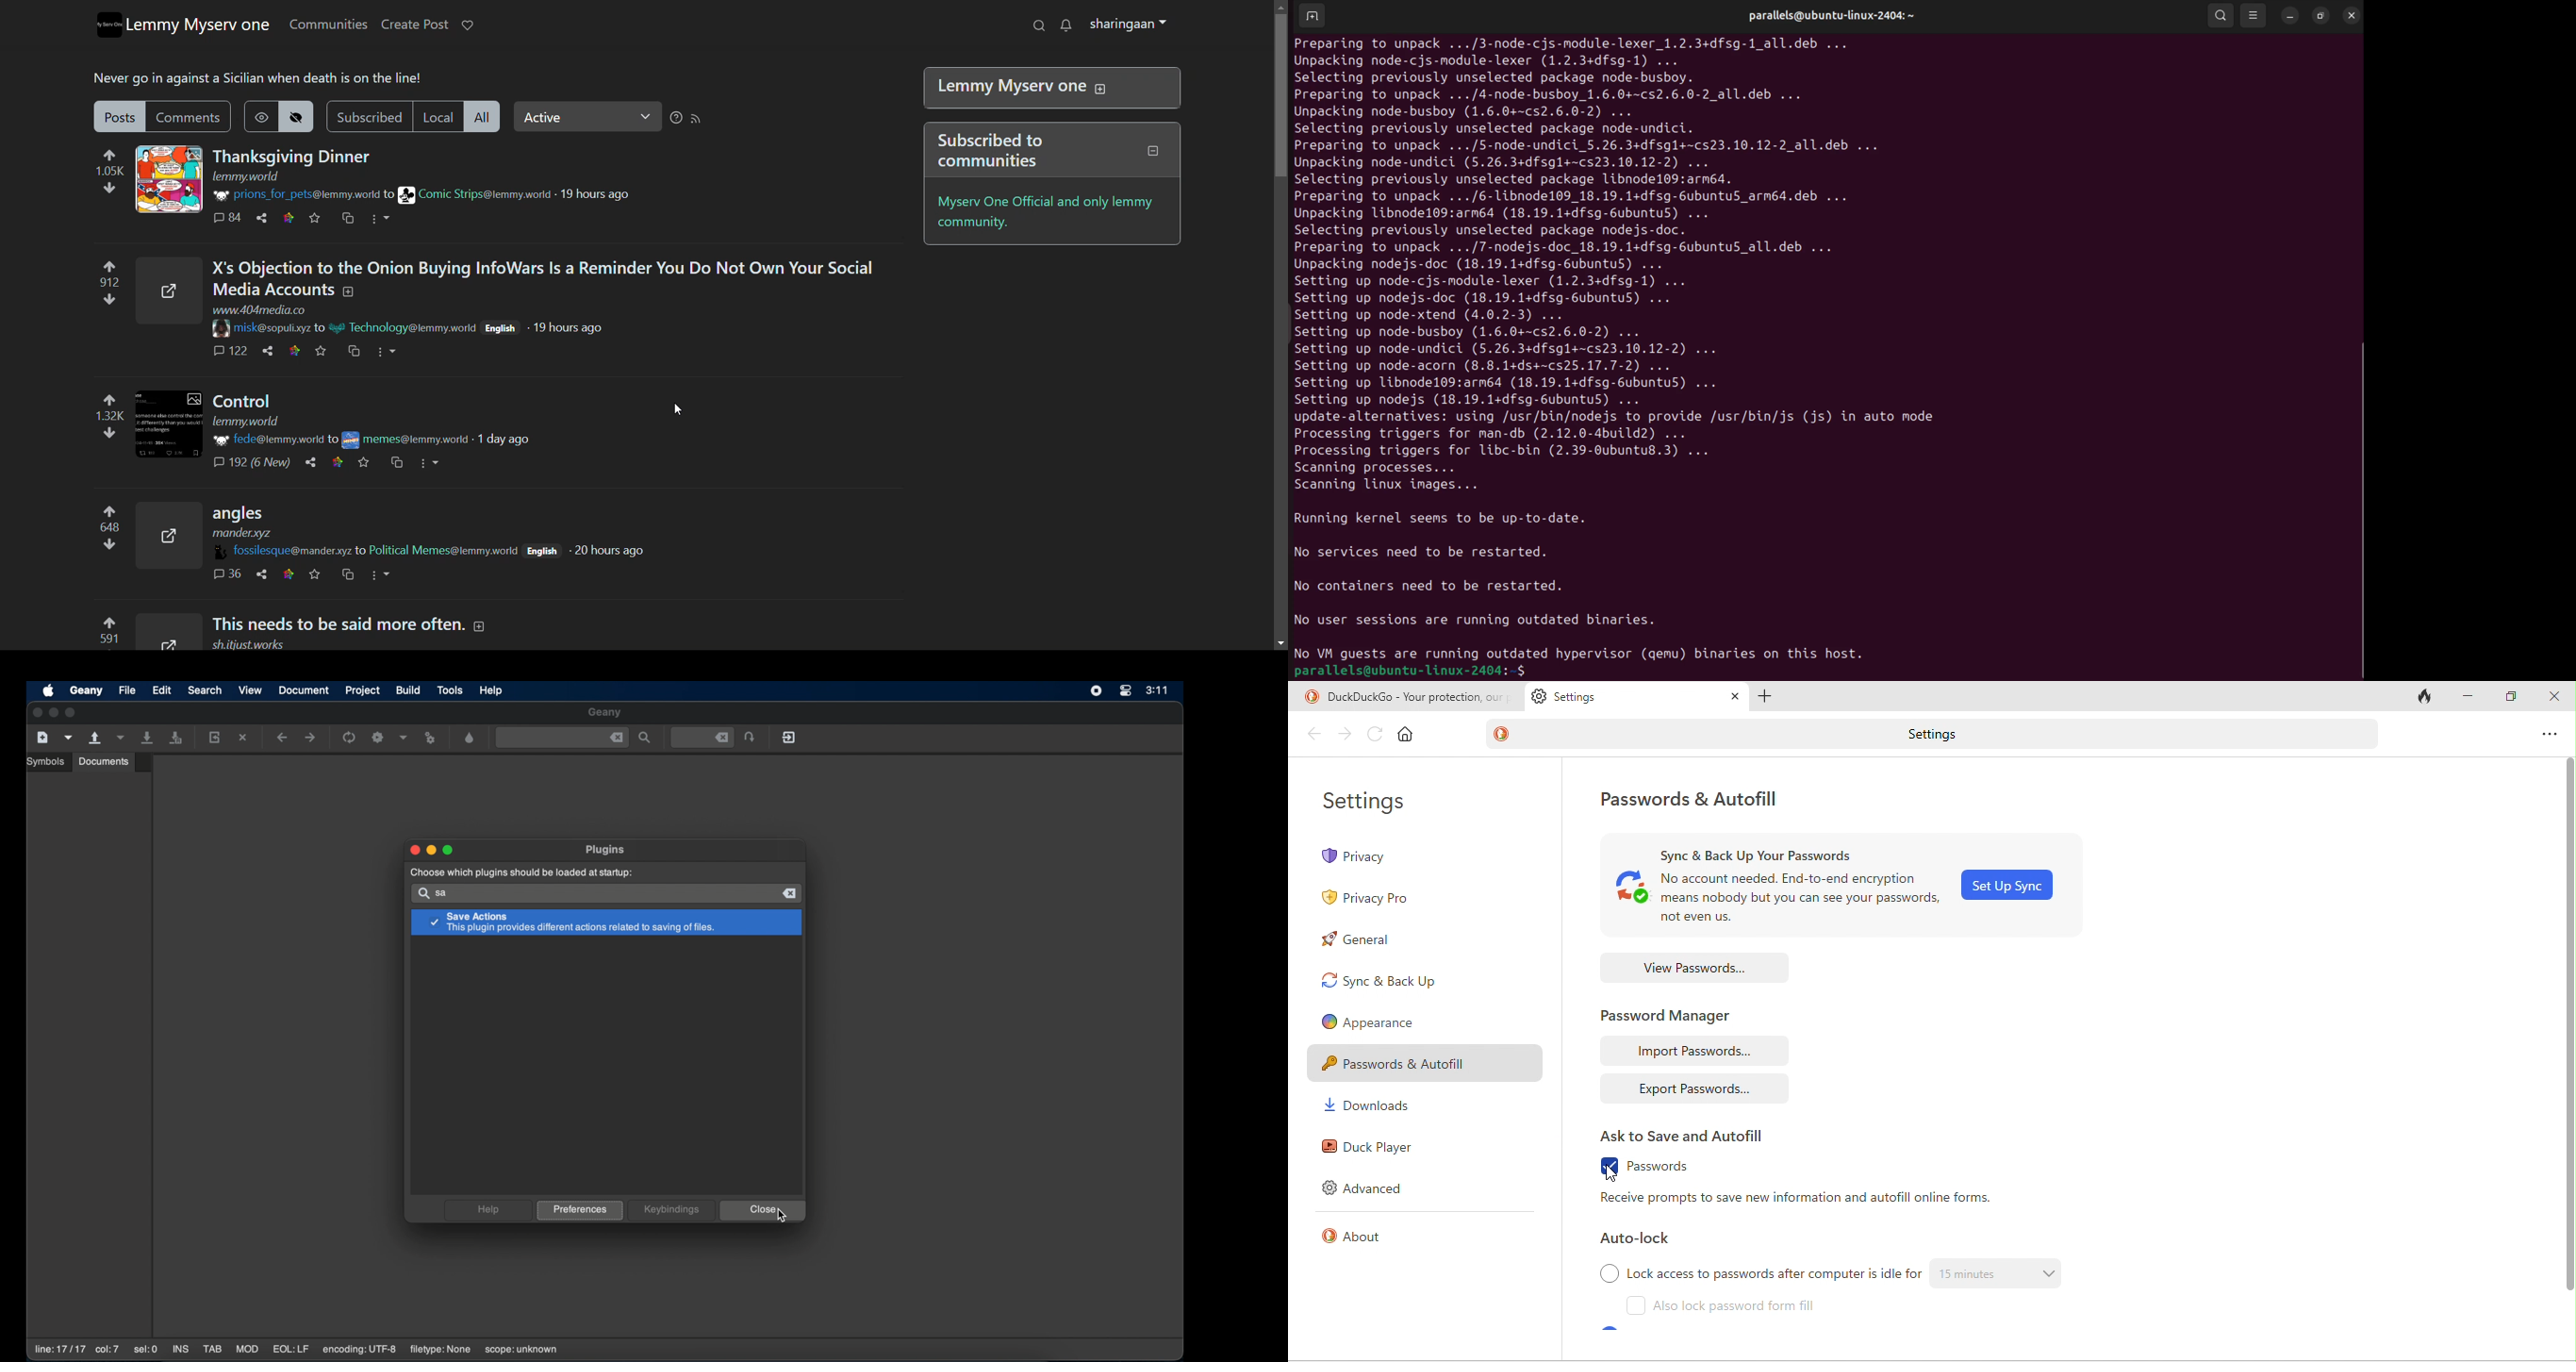 Image resolution: width=2576 pixels, height=1372 pixels. I want to click on help, so click(487, 1210).